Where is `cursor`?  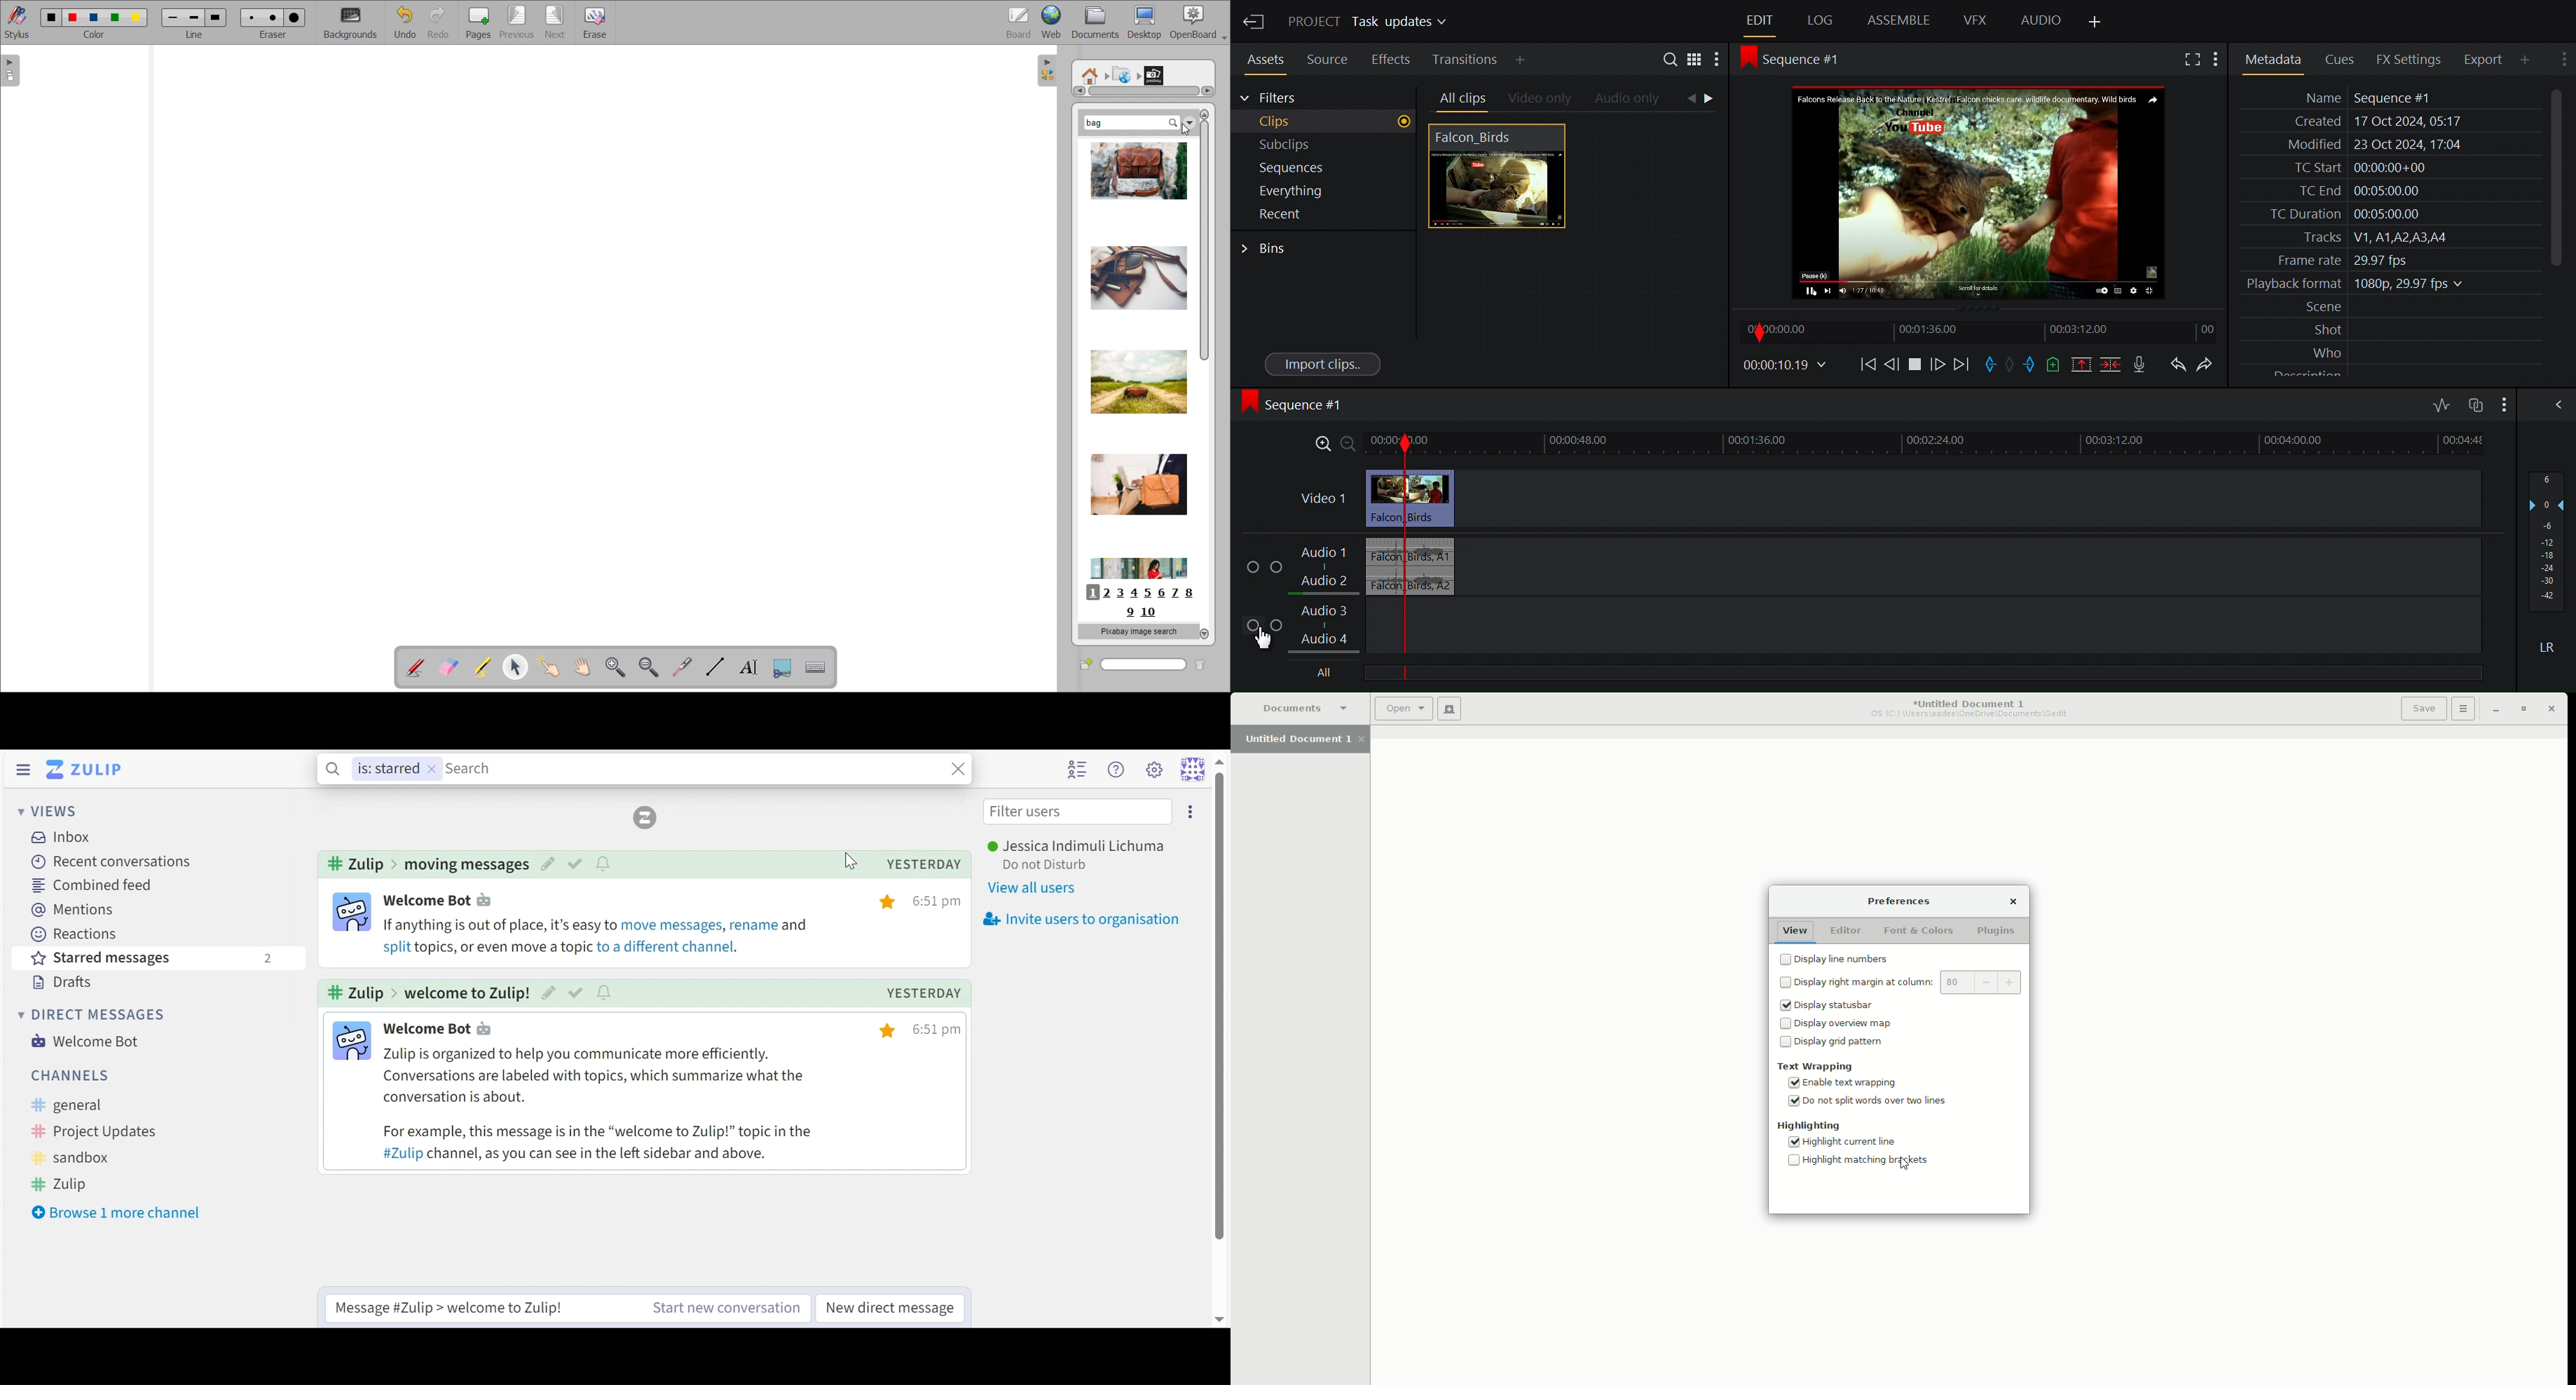 cursor is located at coordinates (1913, 1166).